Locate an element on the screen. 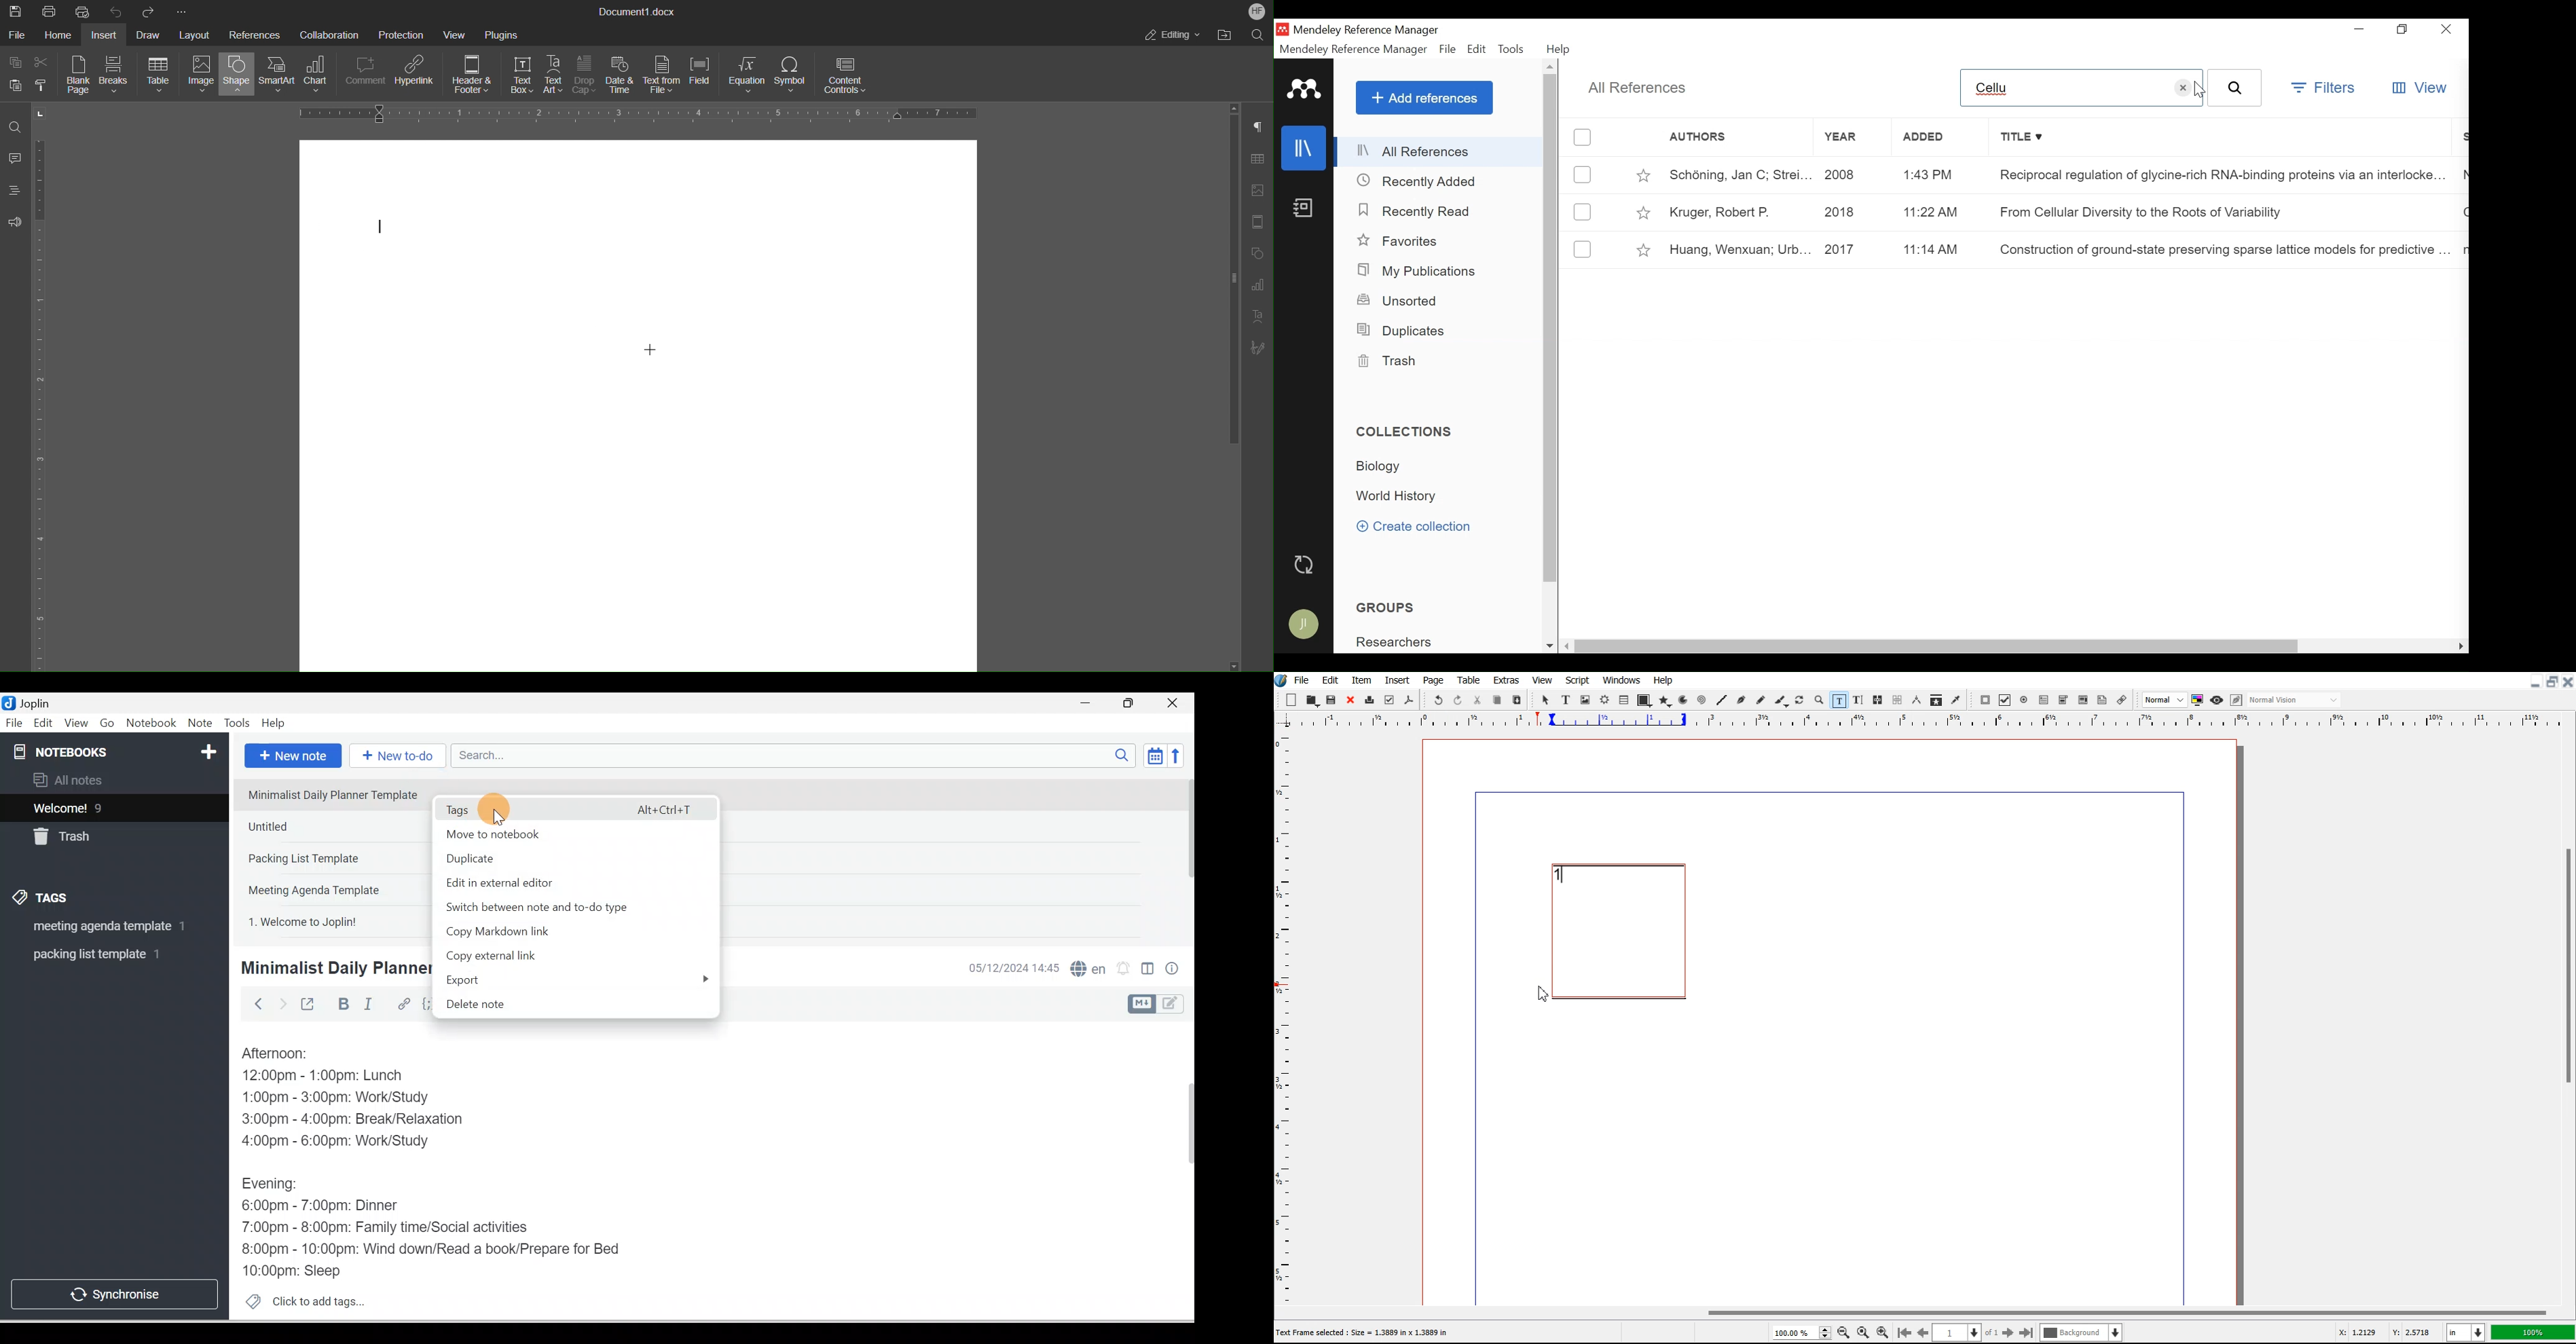  Date & time is located at coordinates (1011, 968).